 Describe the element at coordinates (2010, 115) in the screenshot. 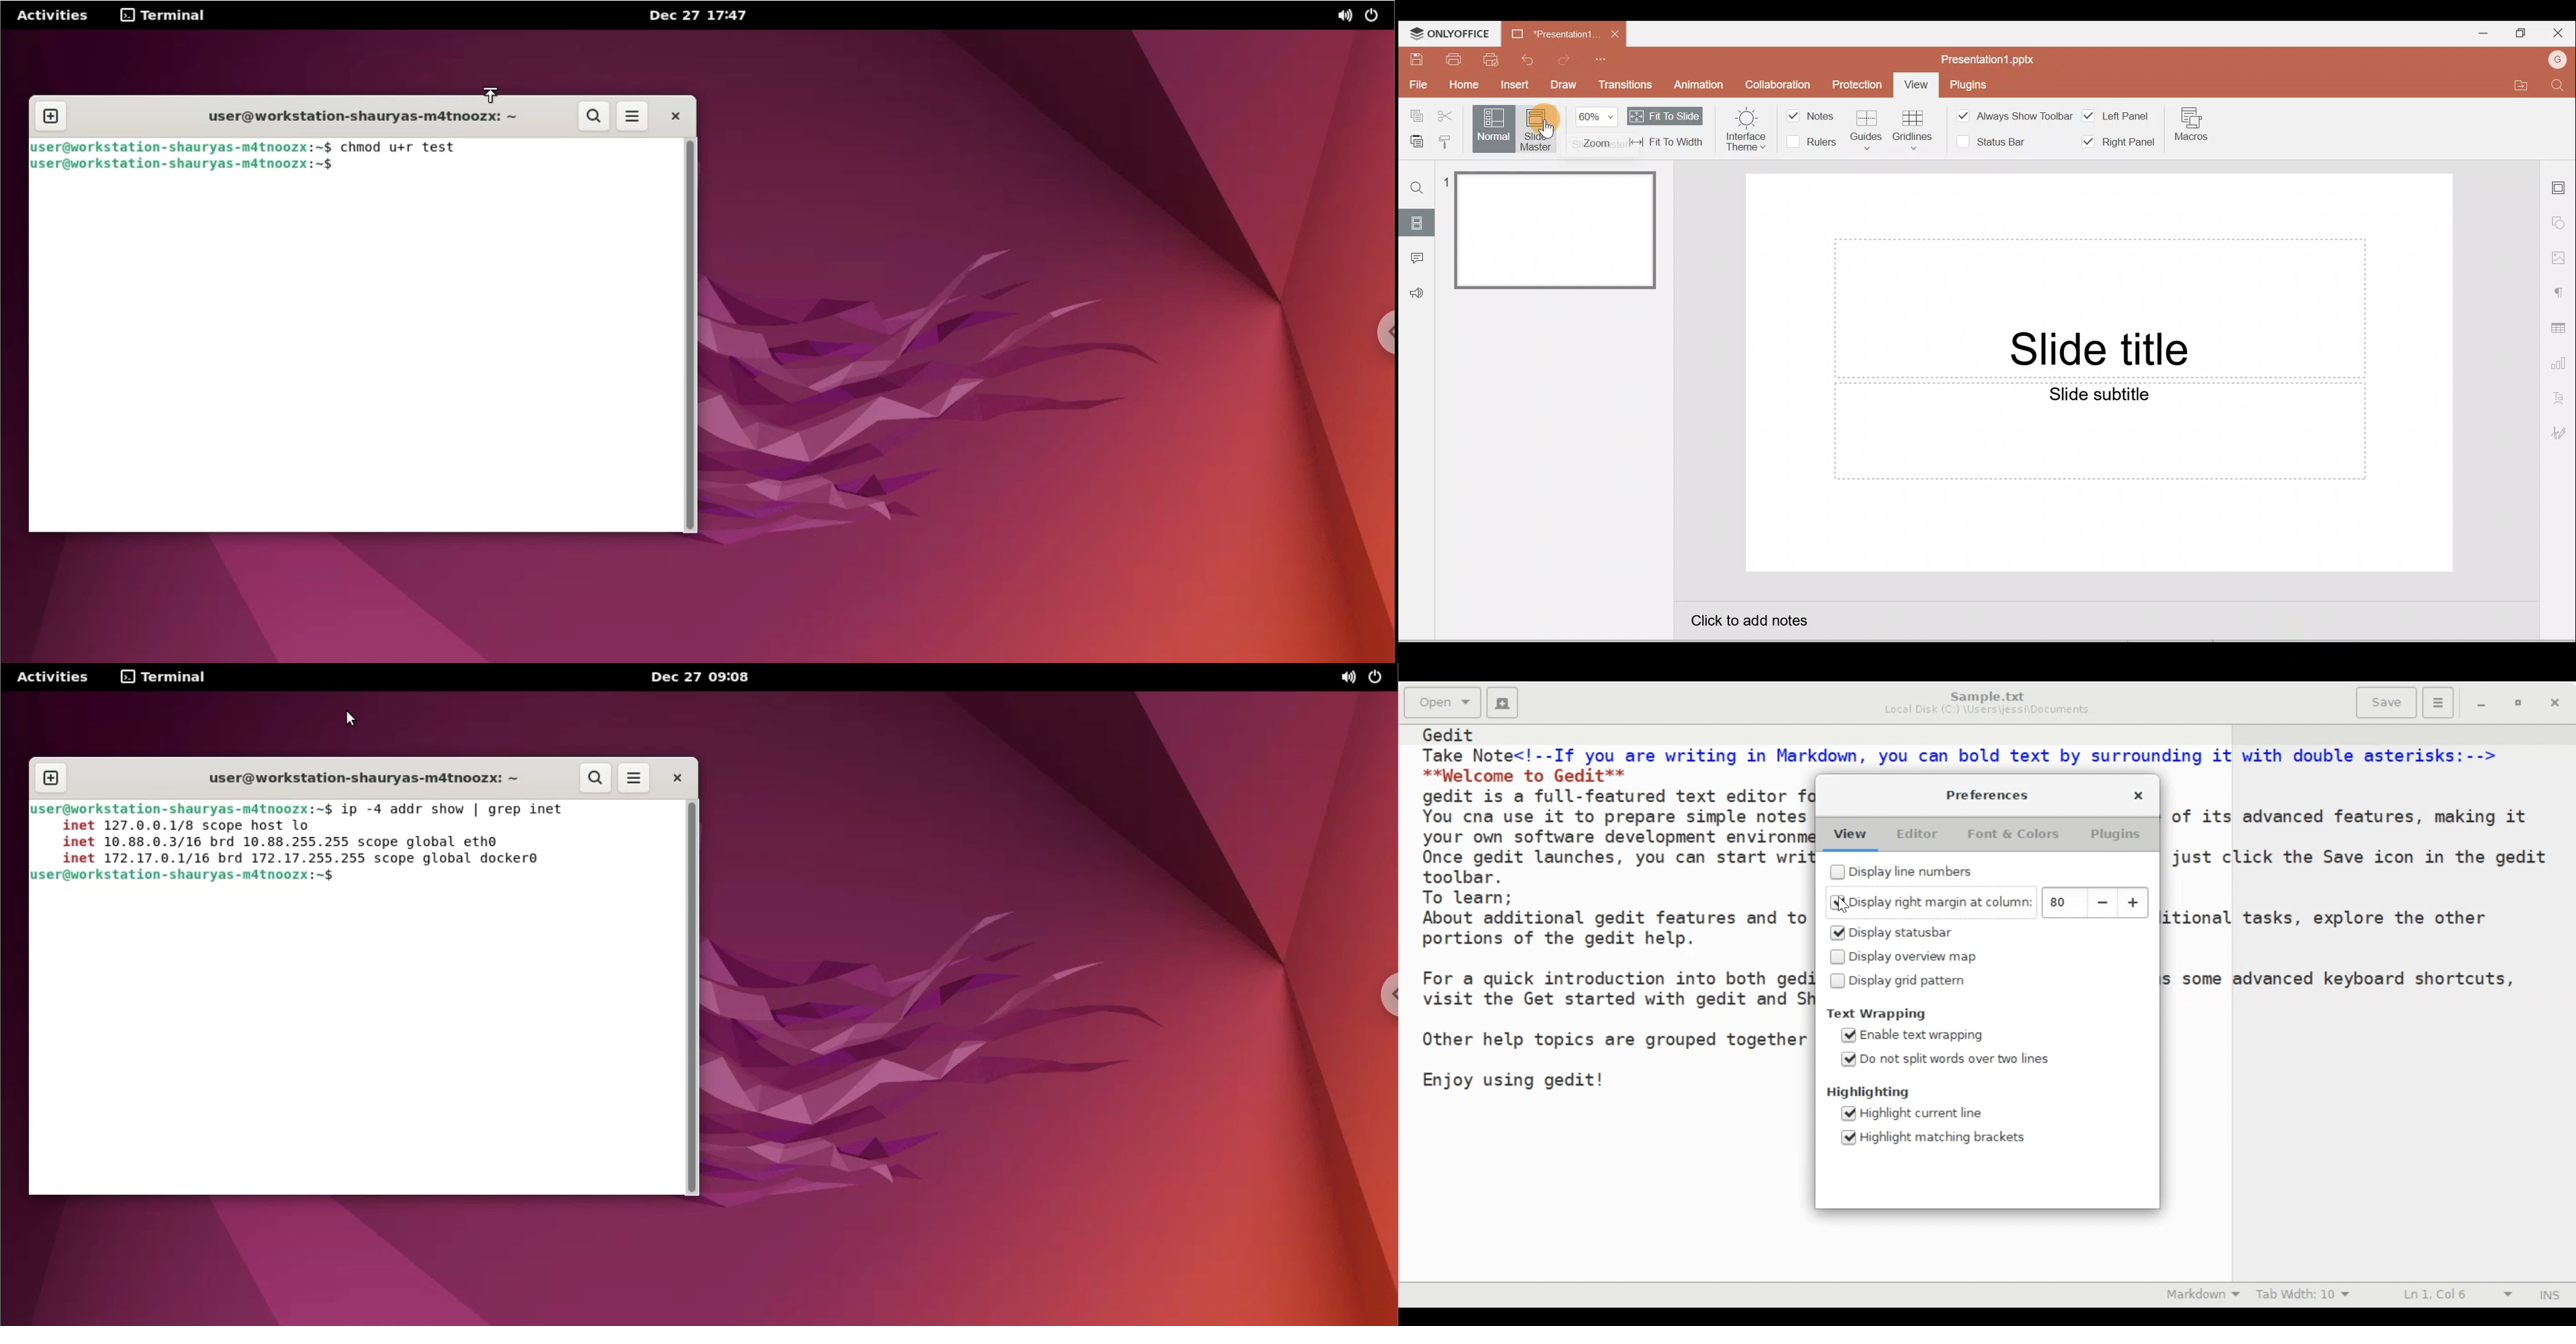

I see `Always show toolbar` at that location.